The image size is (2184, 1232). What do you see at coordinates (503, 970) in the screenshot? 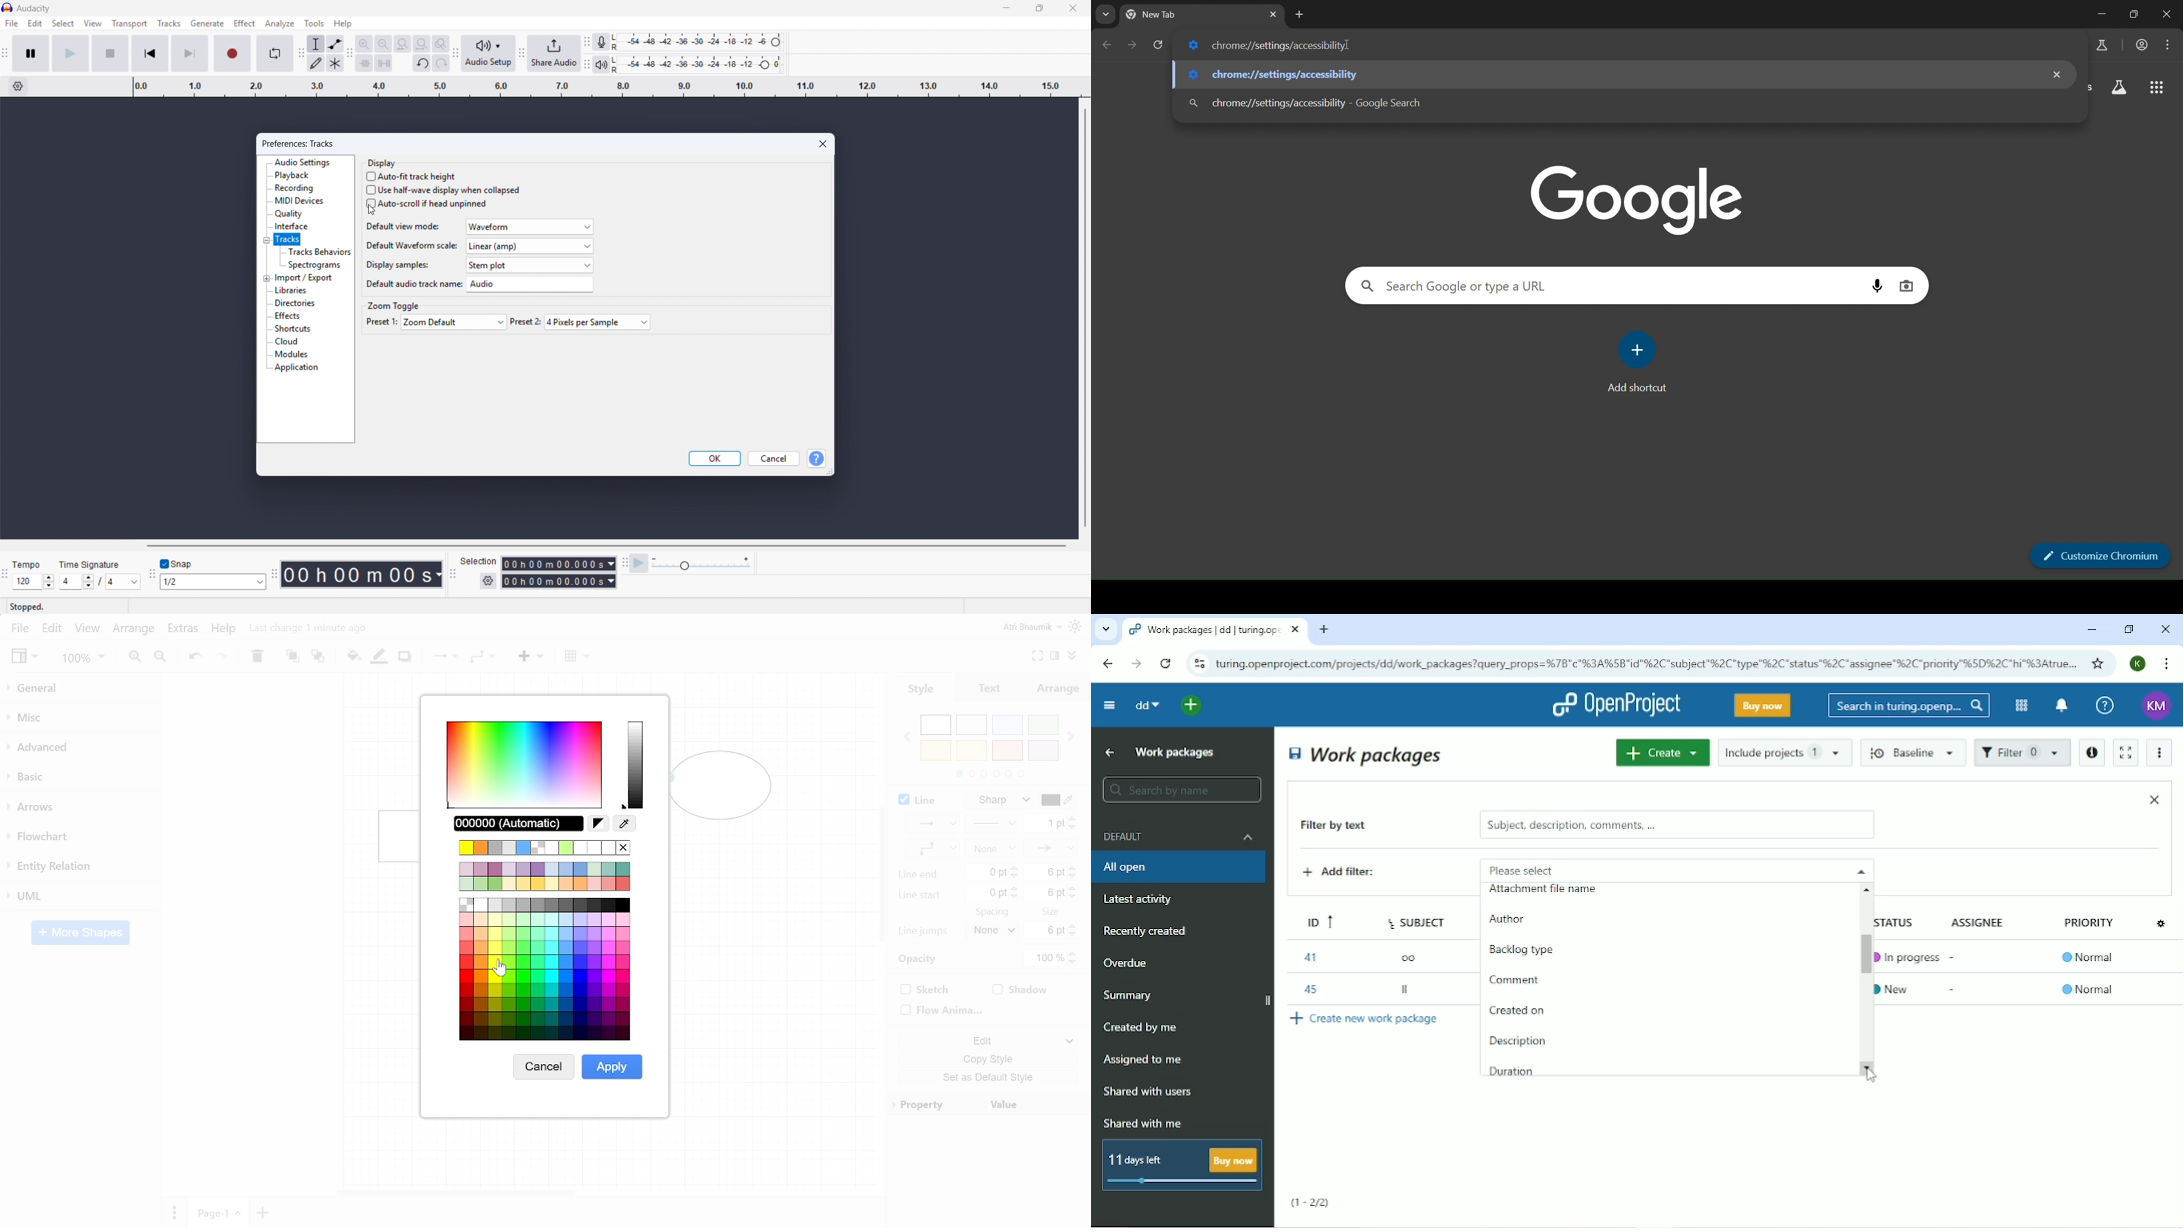
I see `cursor` at bounding box center [503, 970].